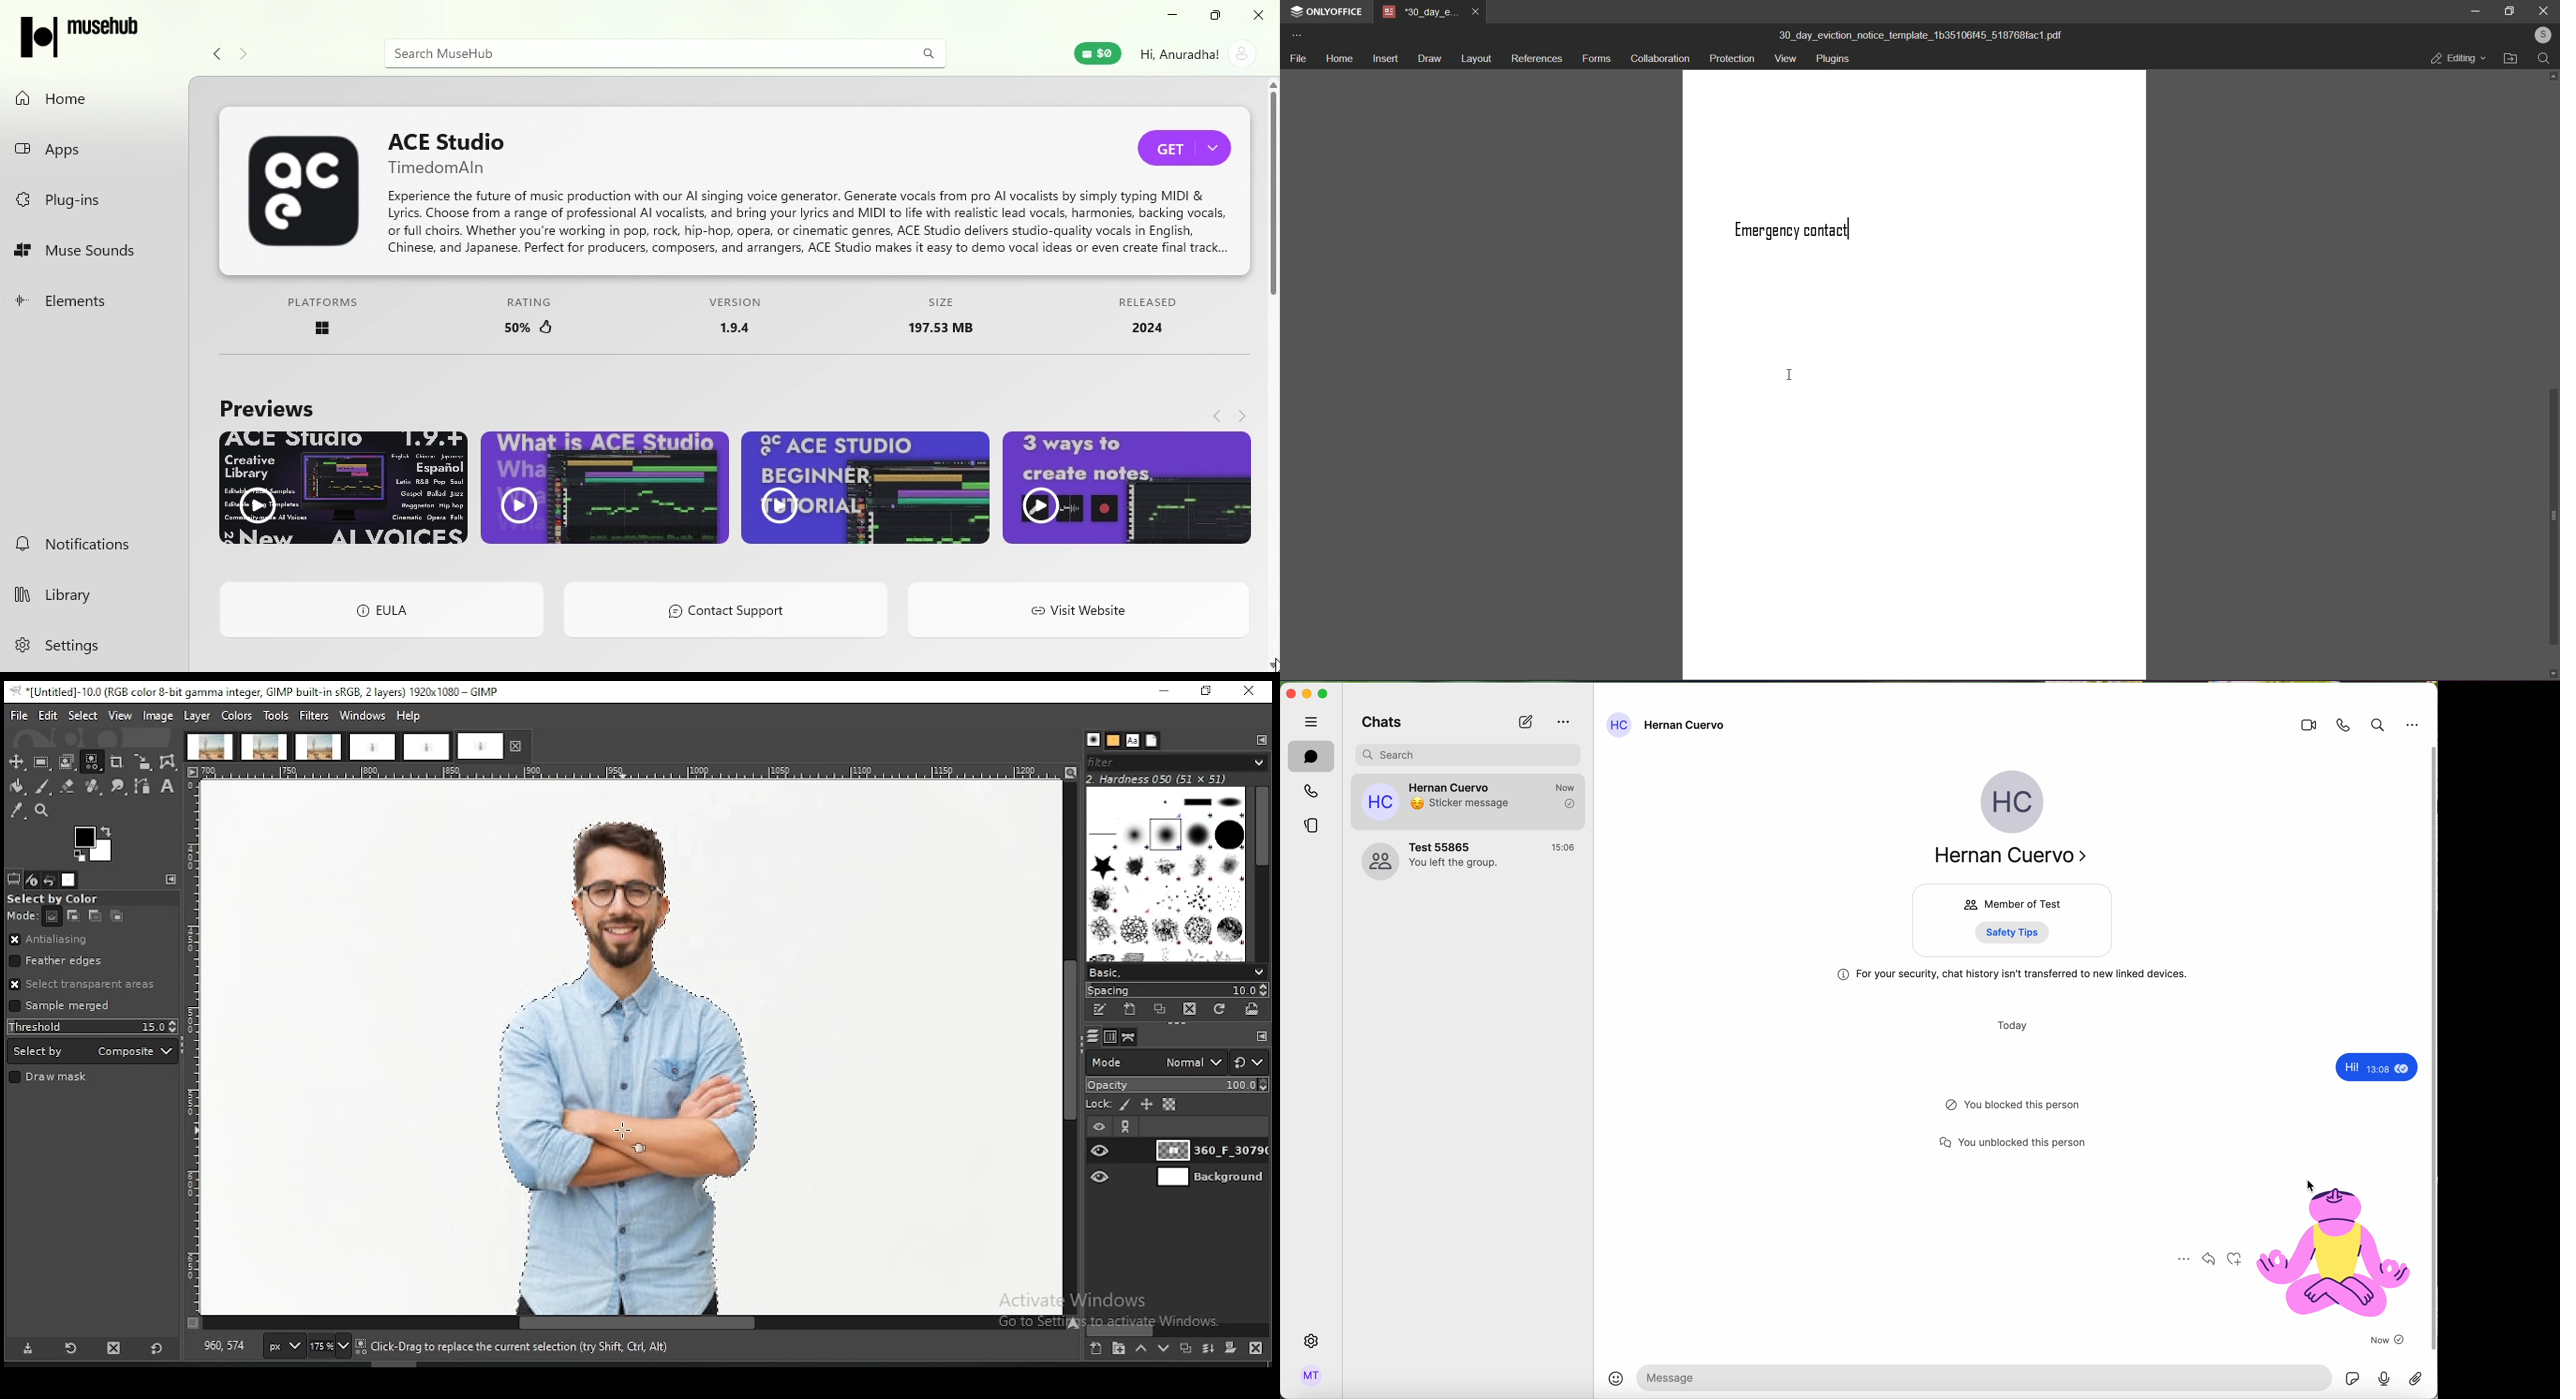  I want to click on layer, so click(1209, 1177).